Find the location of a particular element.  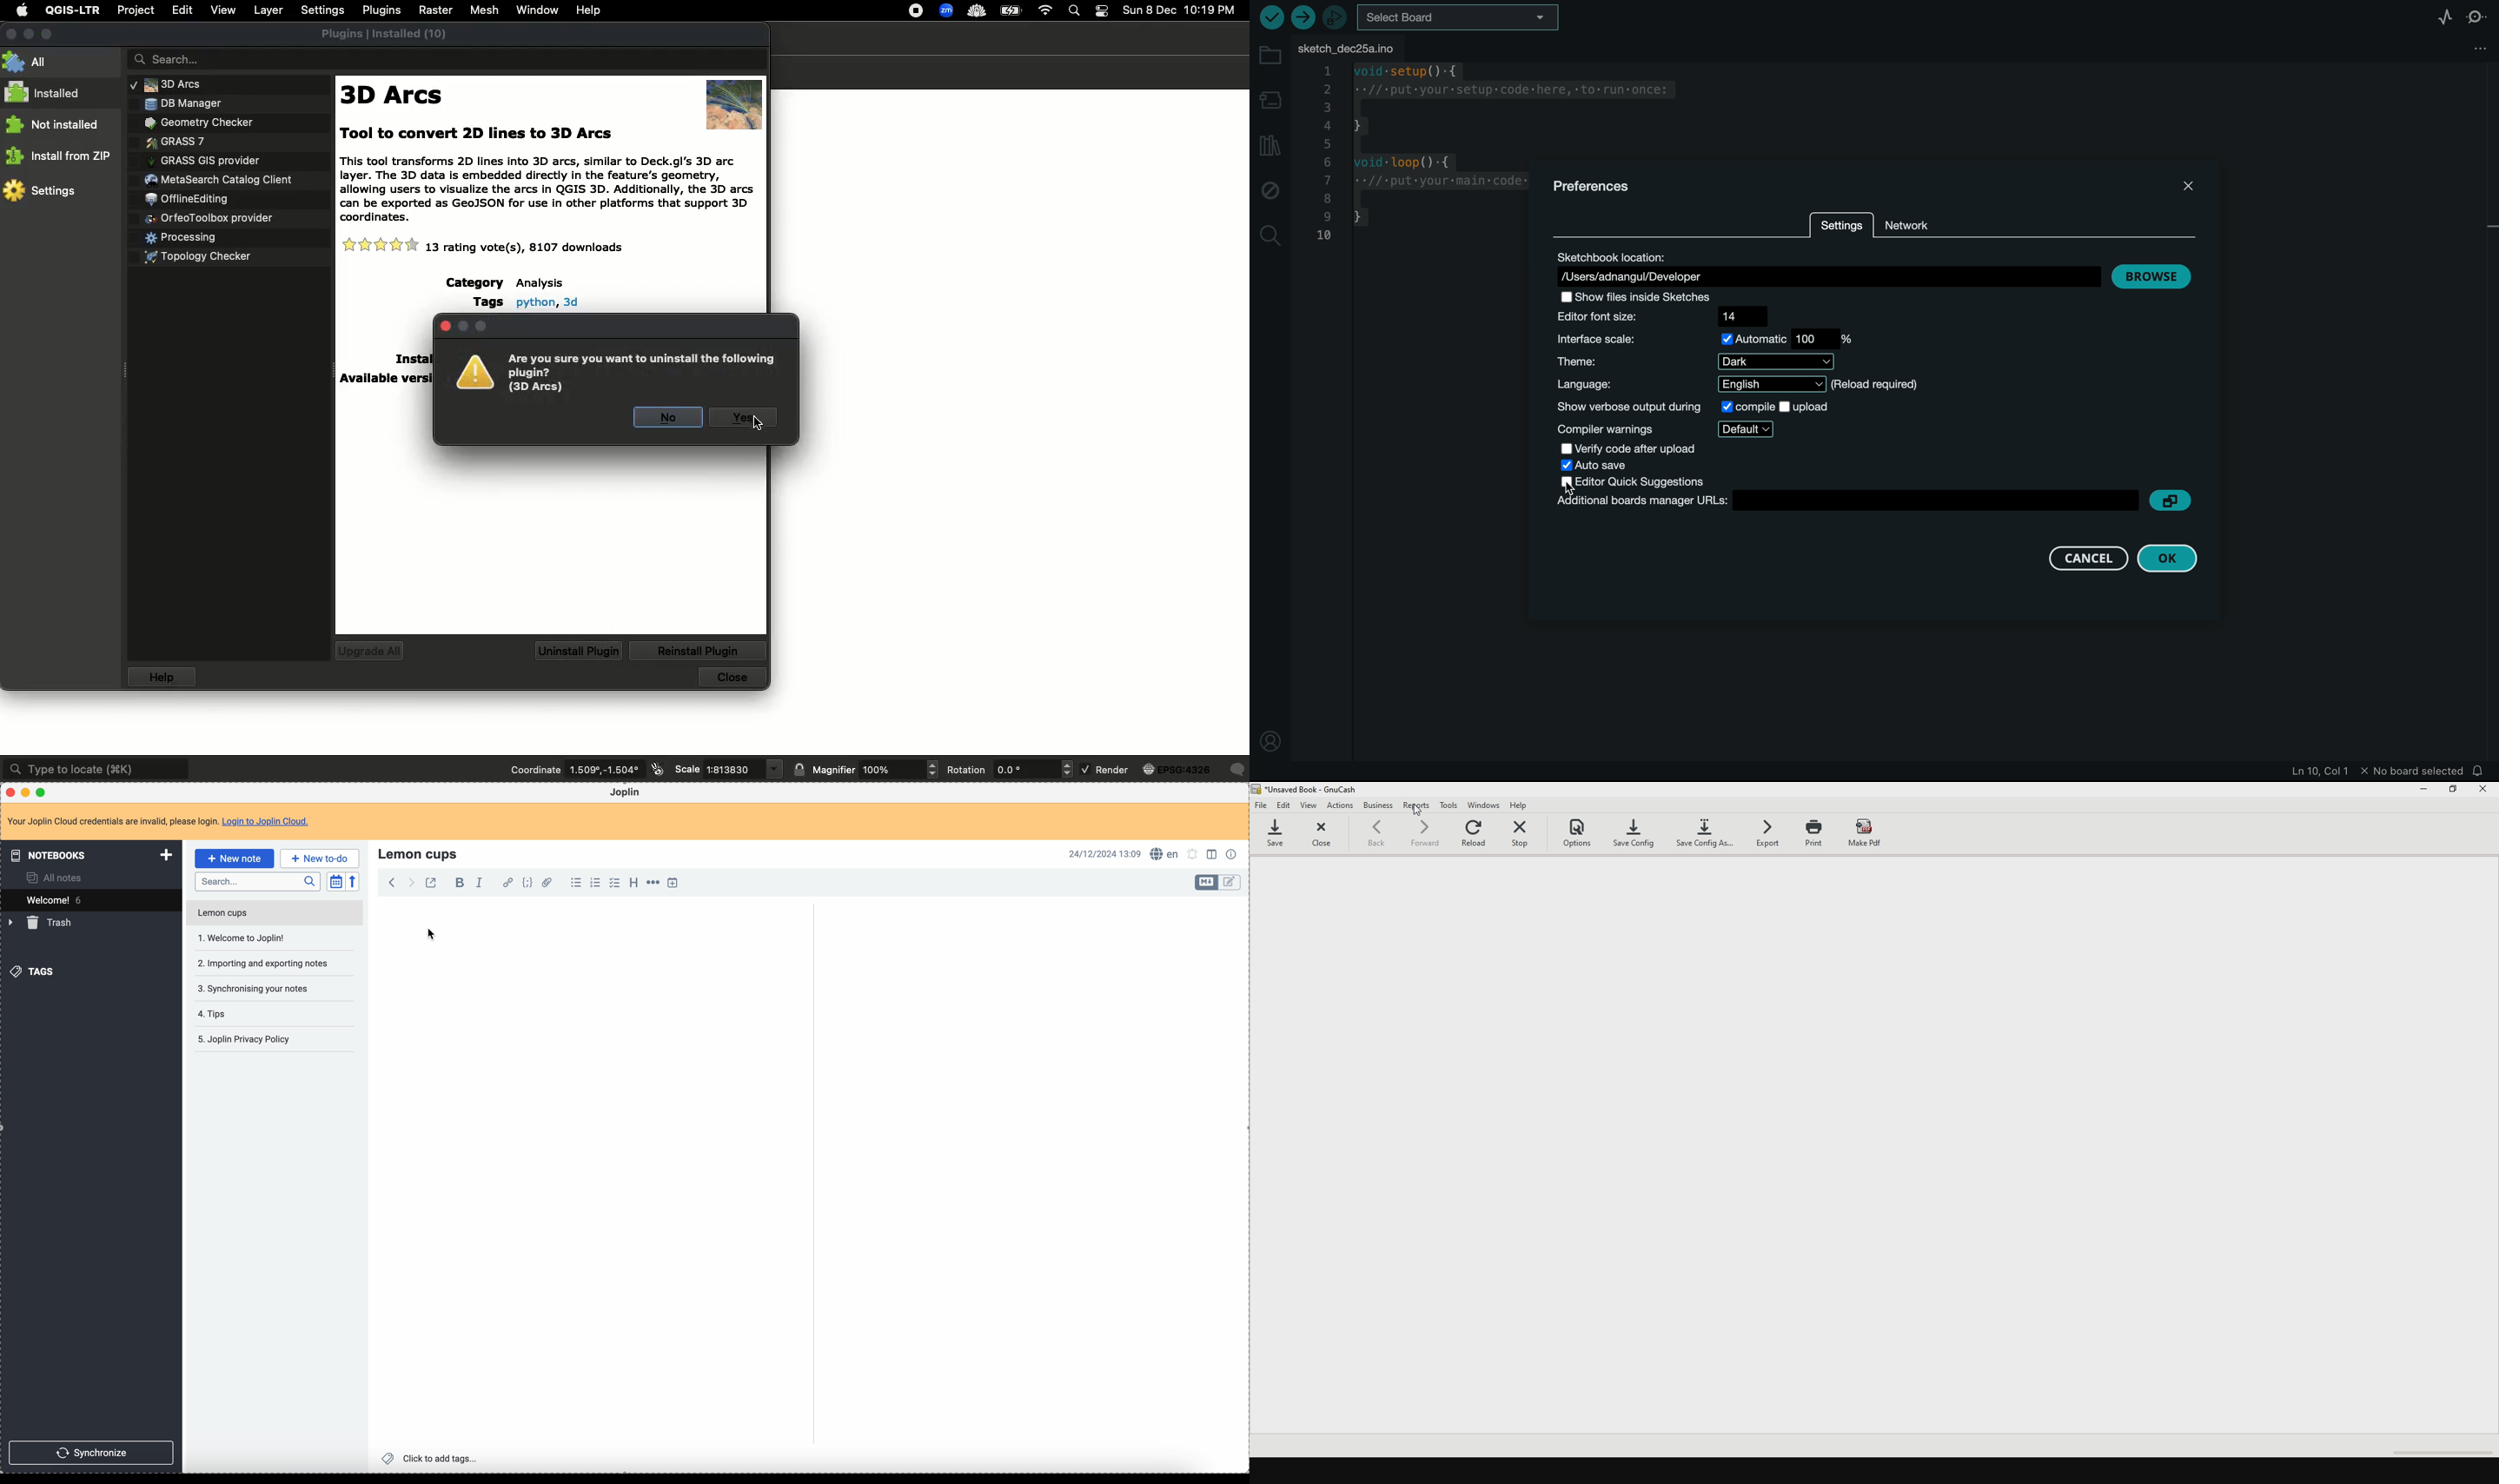

Rotation is located at coordinates (1011, 771).